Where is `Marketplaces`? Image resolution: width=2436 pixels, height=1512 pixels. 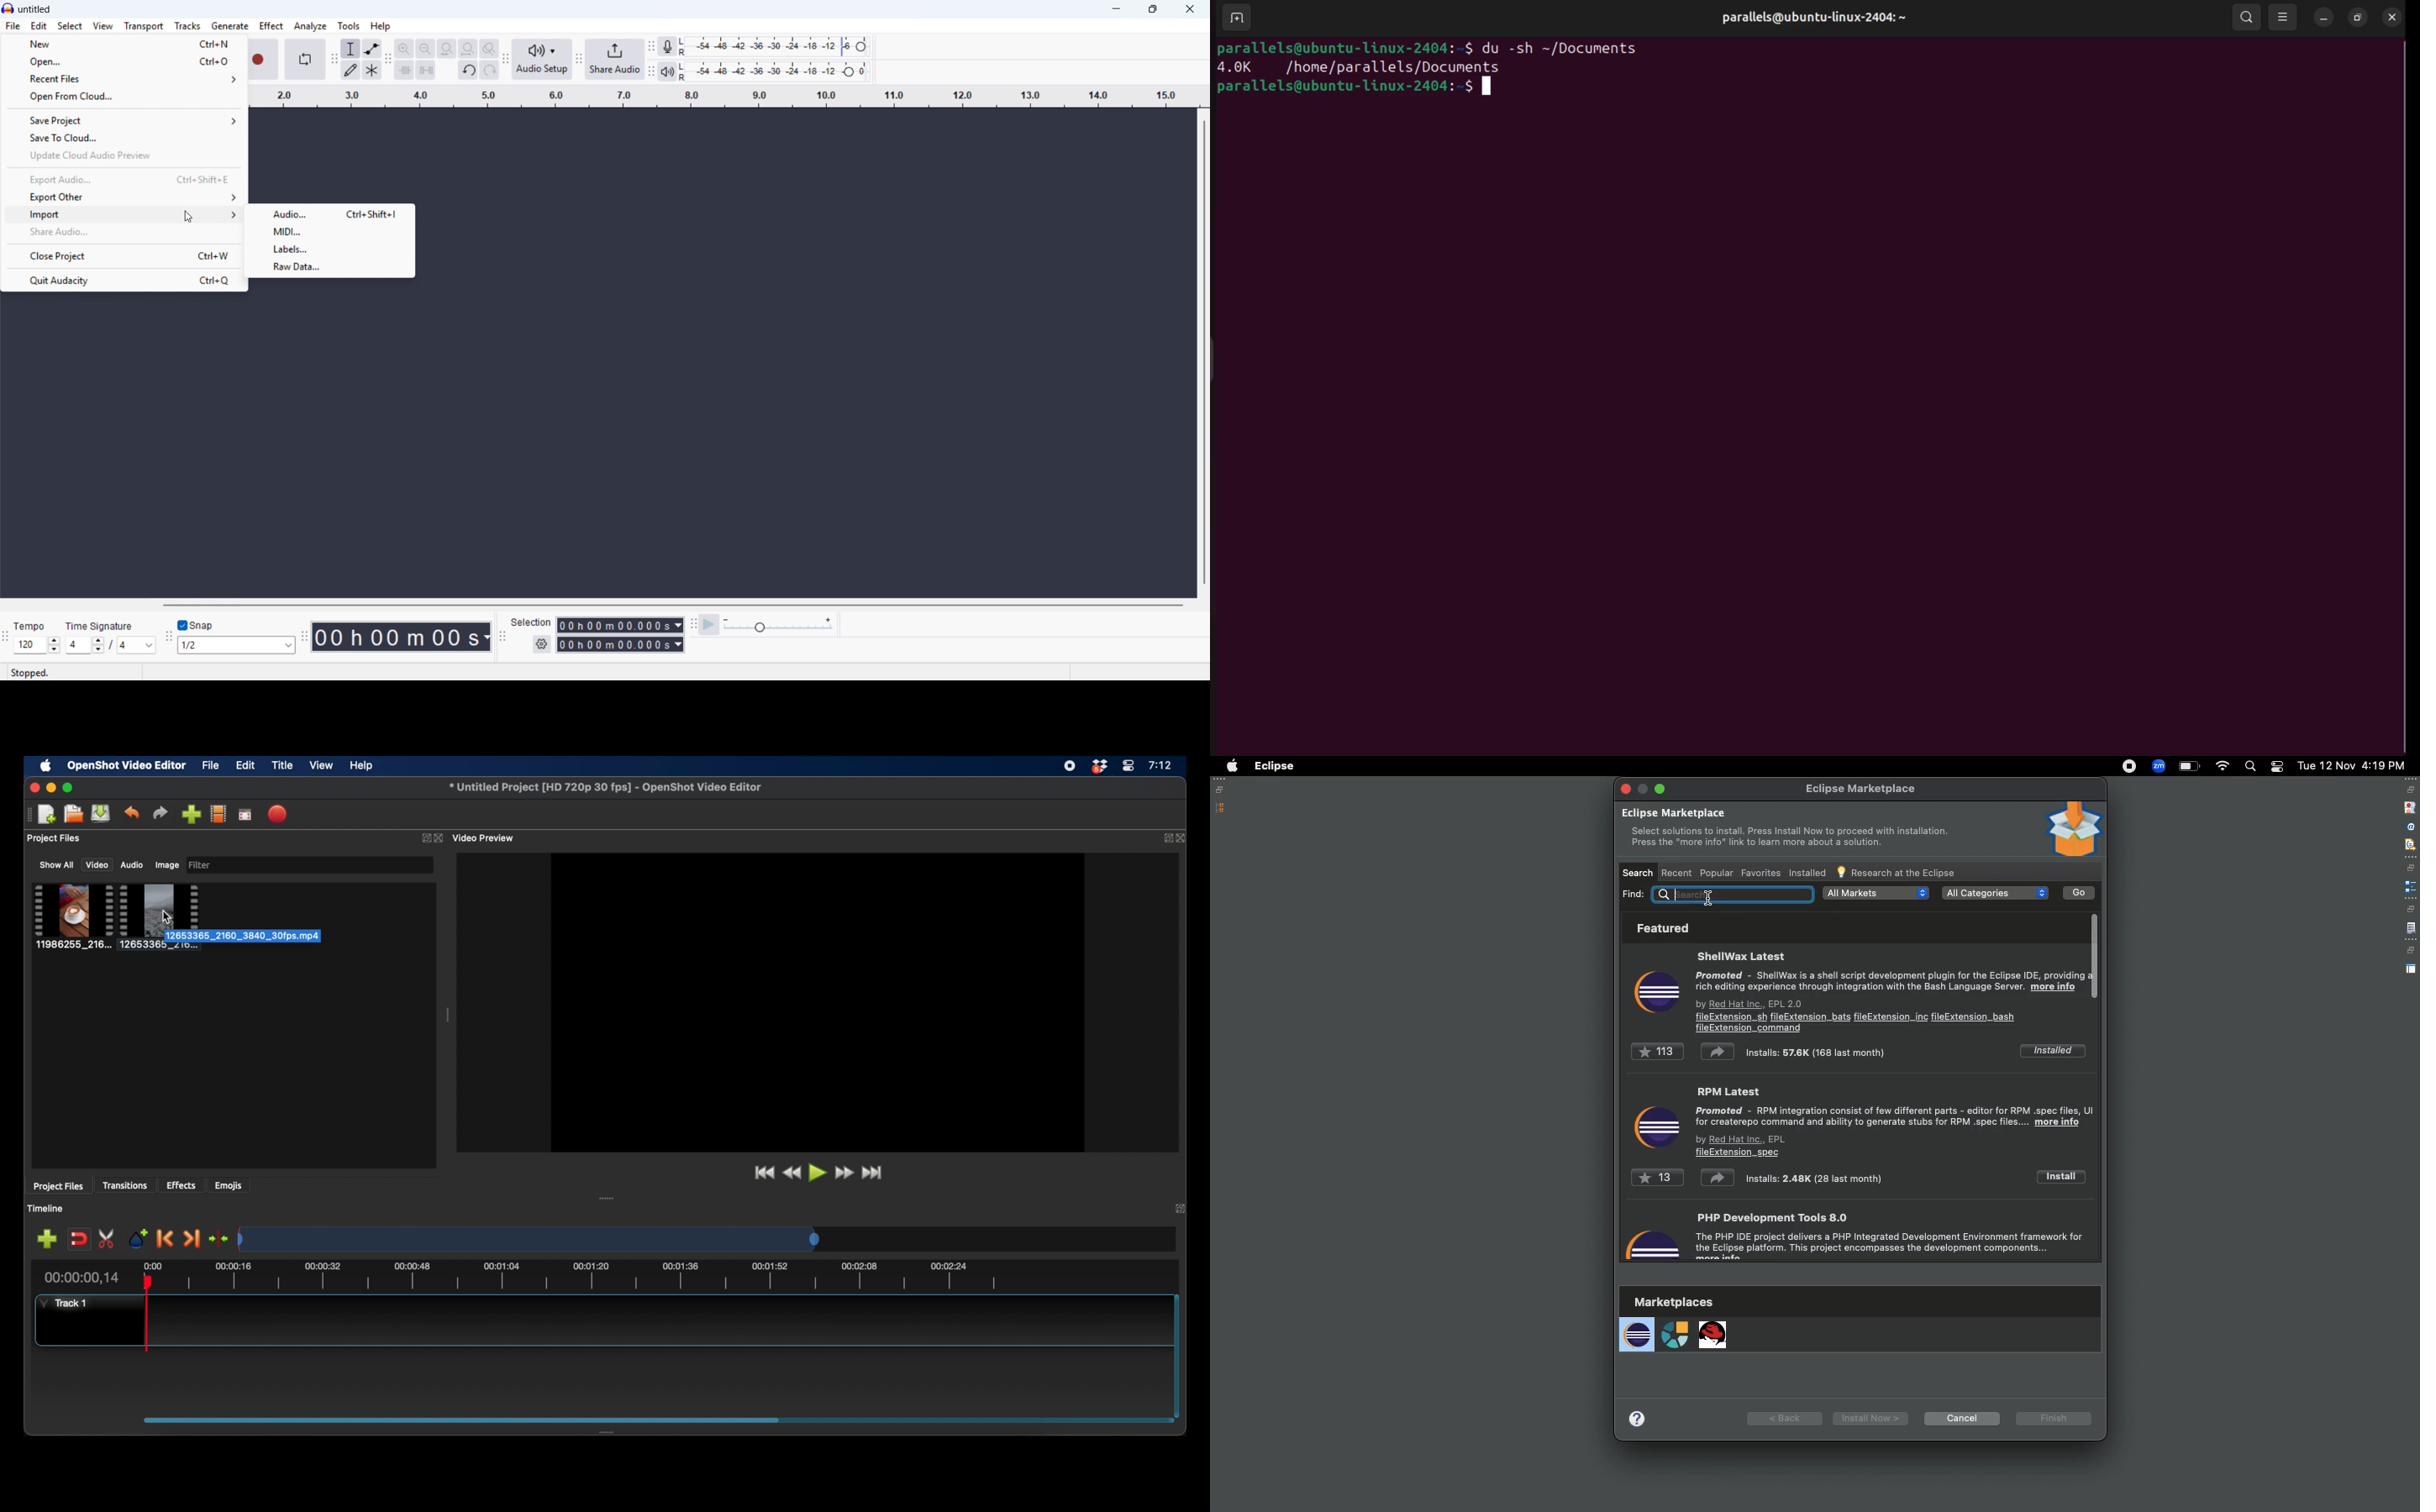
Marketplaces is located at coordinates (1676, 1324).